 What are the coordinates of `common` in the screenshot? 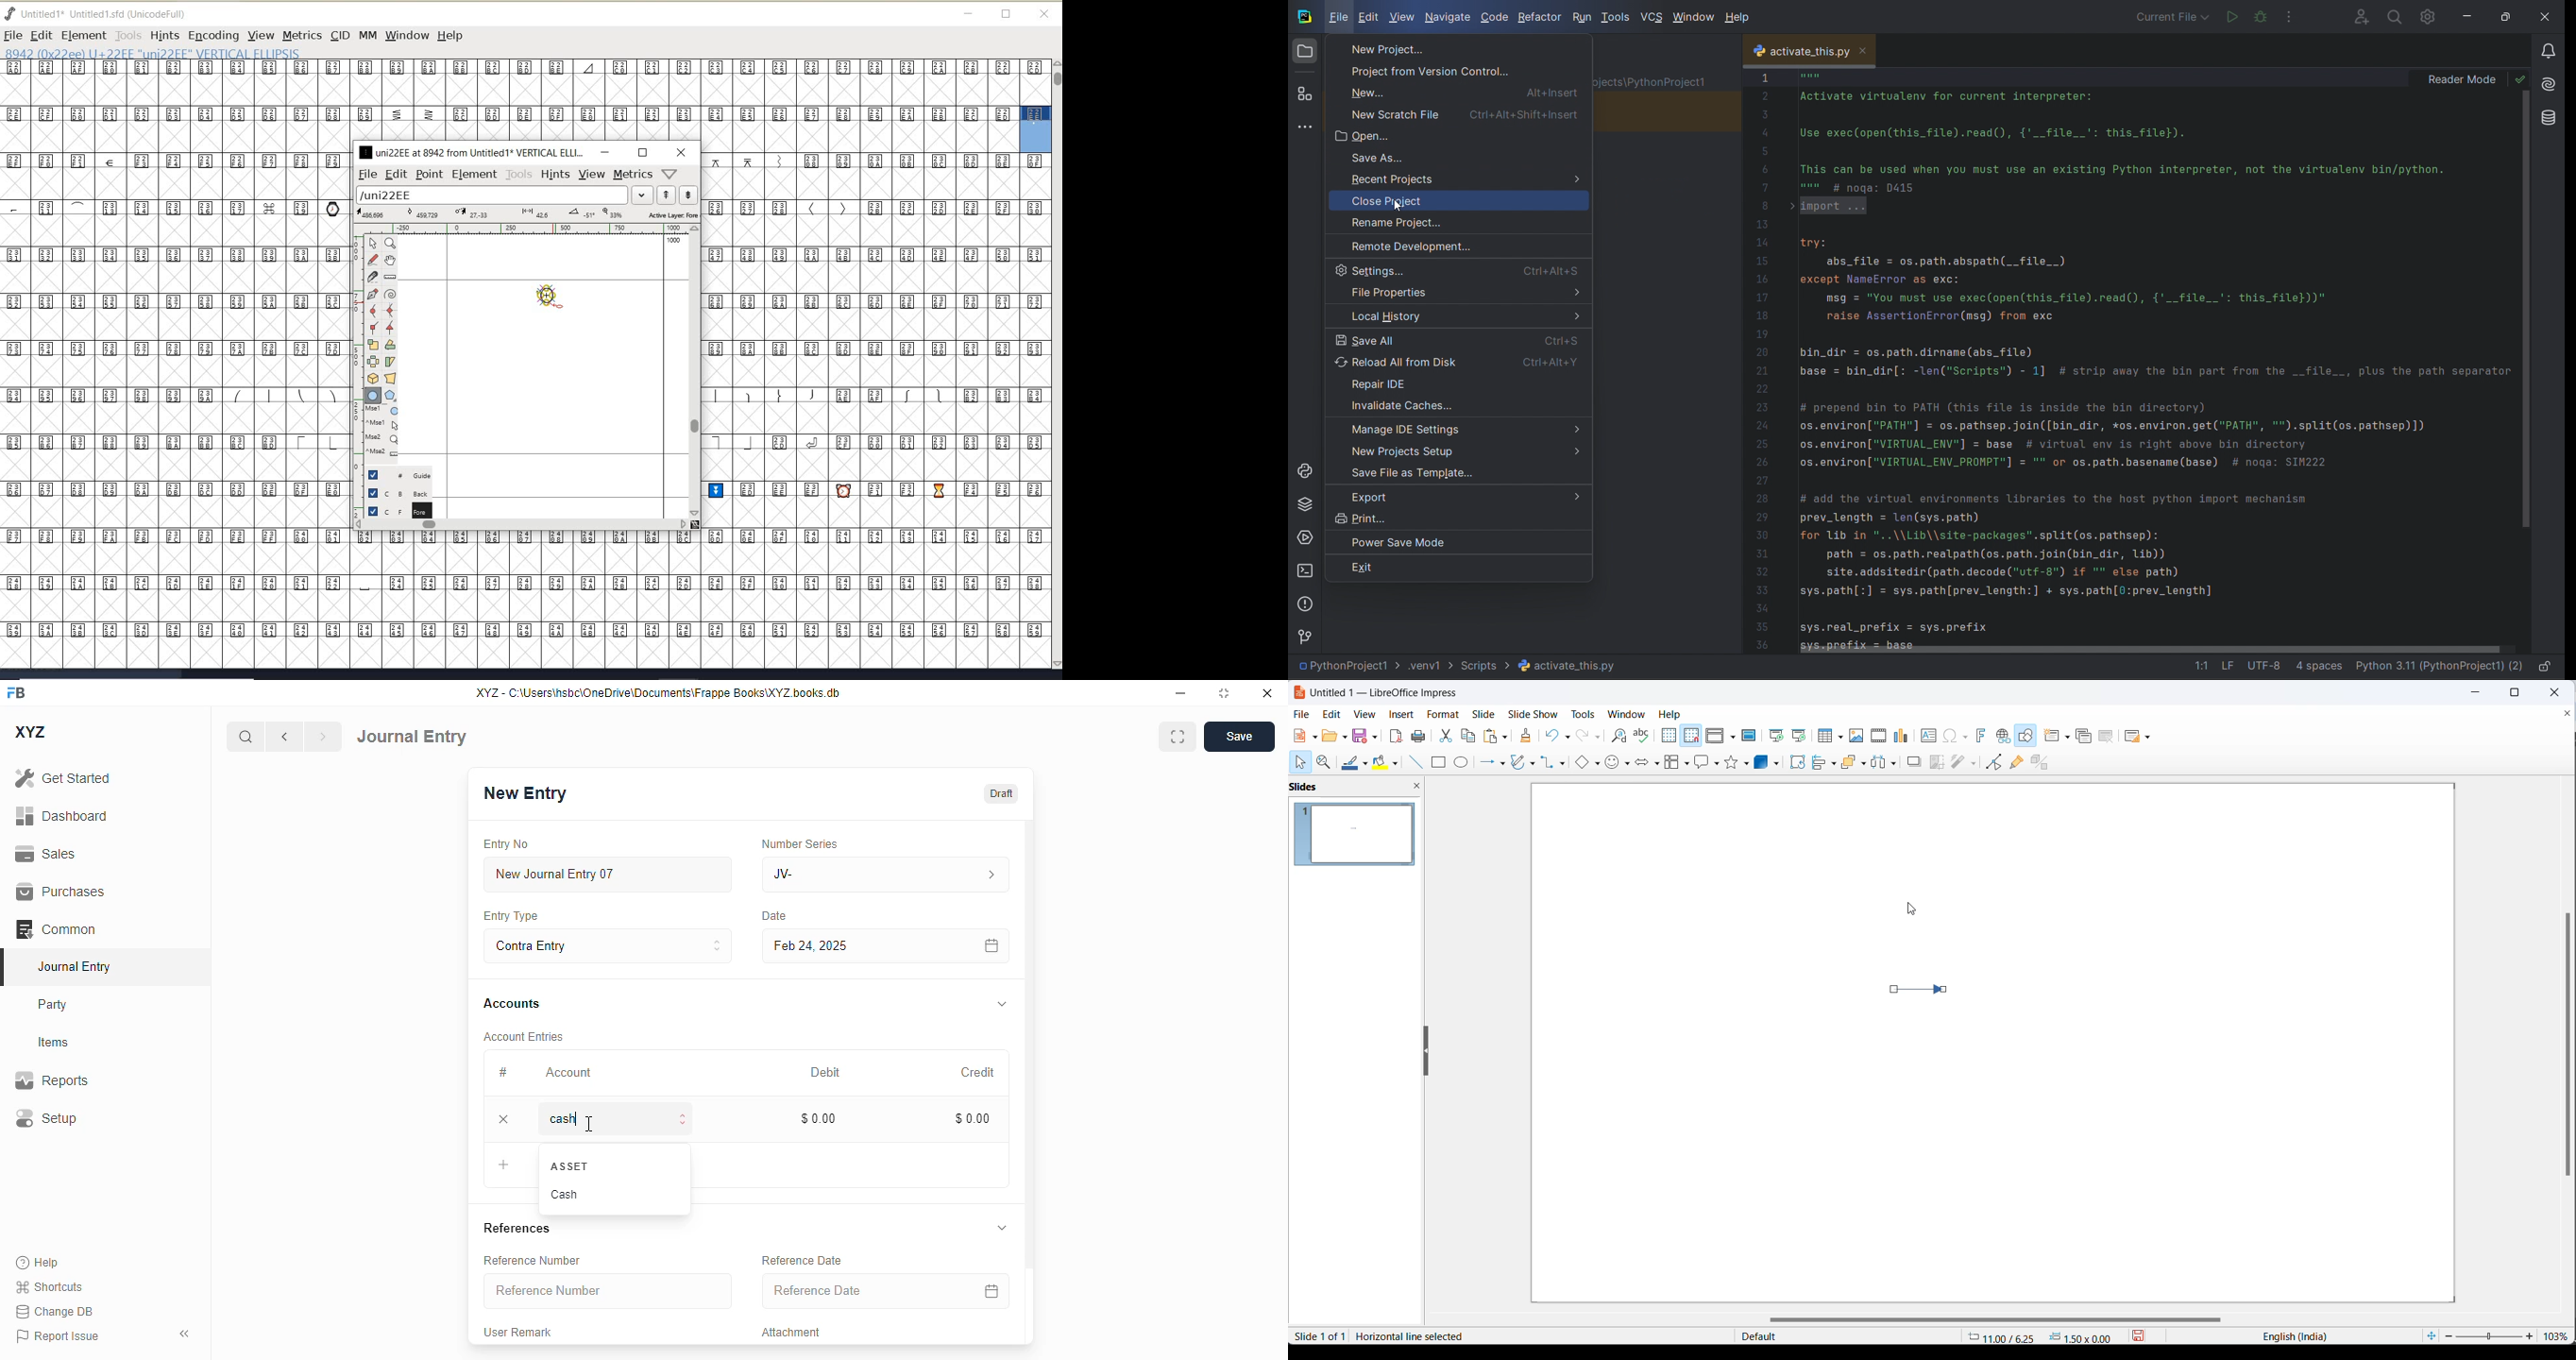 It's located at (56, 928).